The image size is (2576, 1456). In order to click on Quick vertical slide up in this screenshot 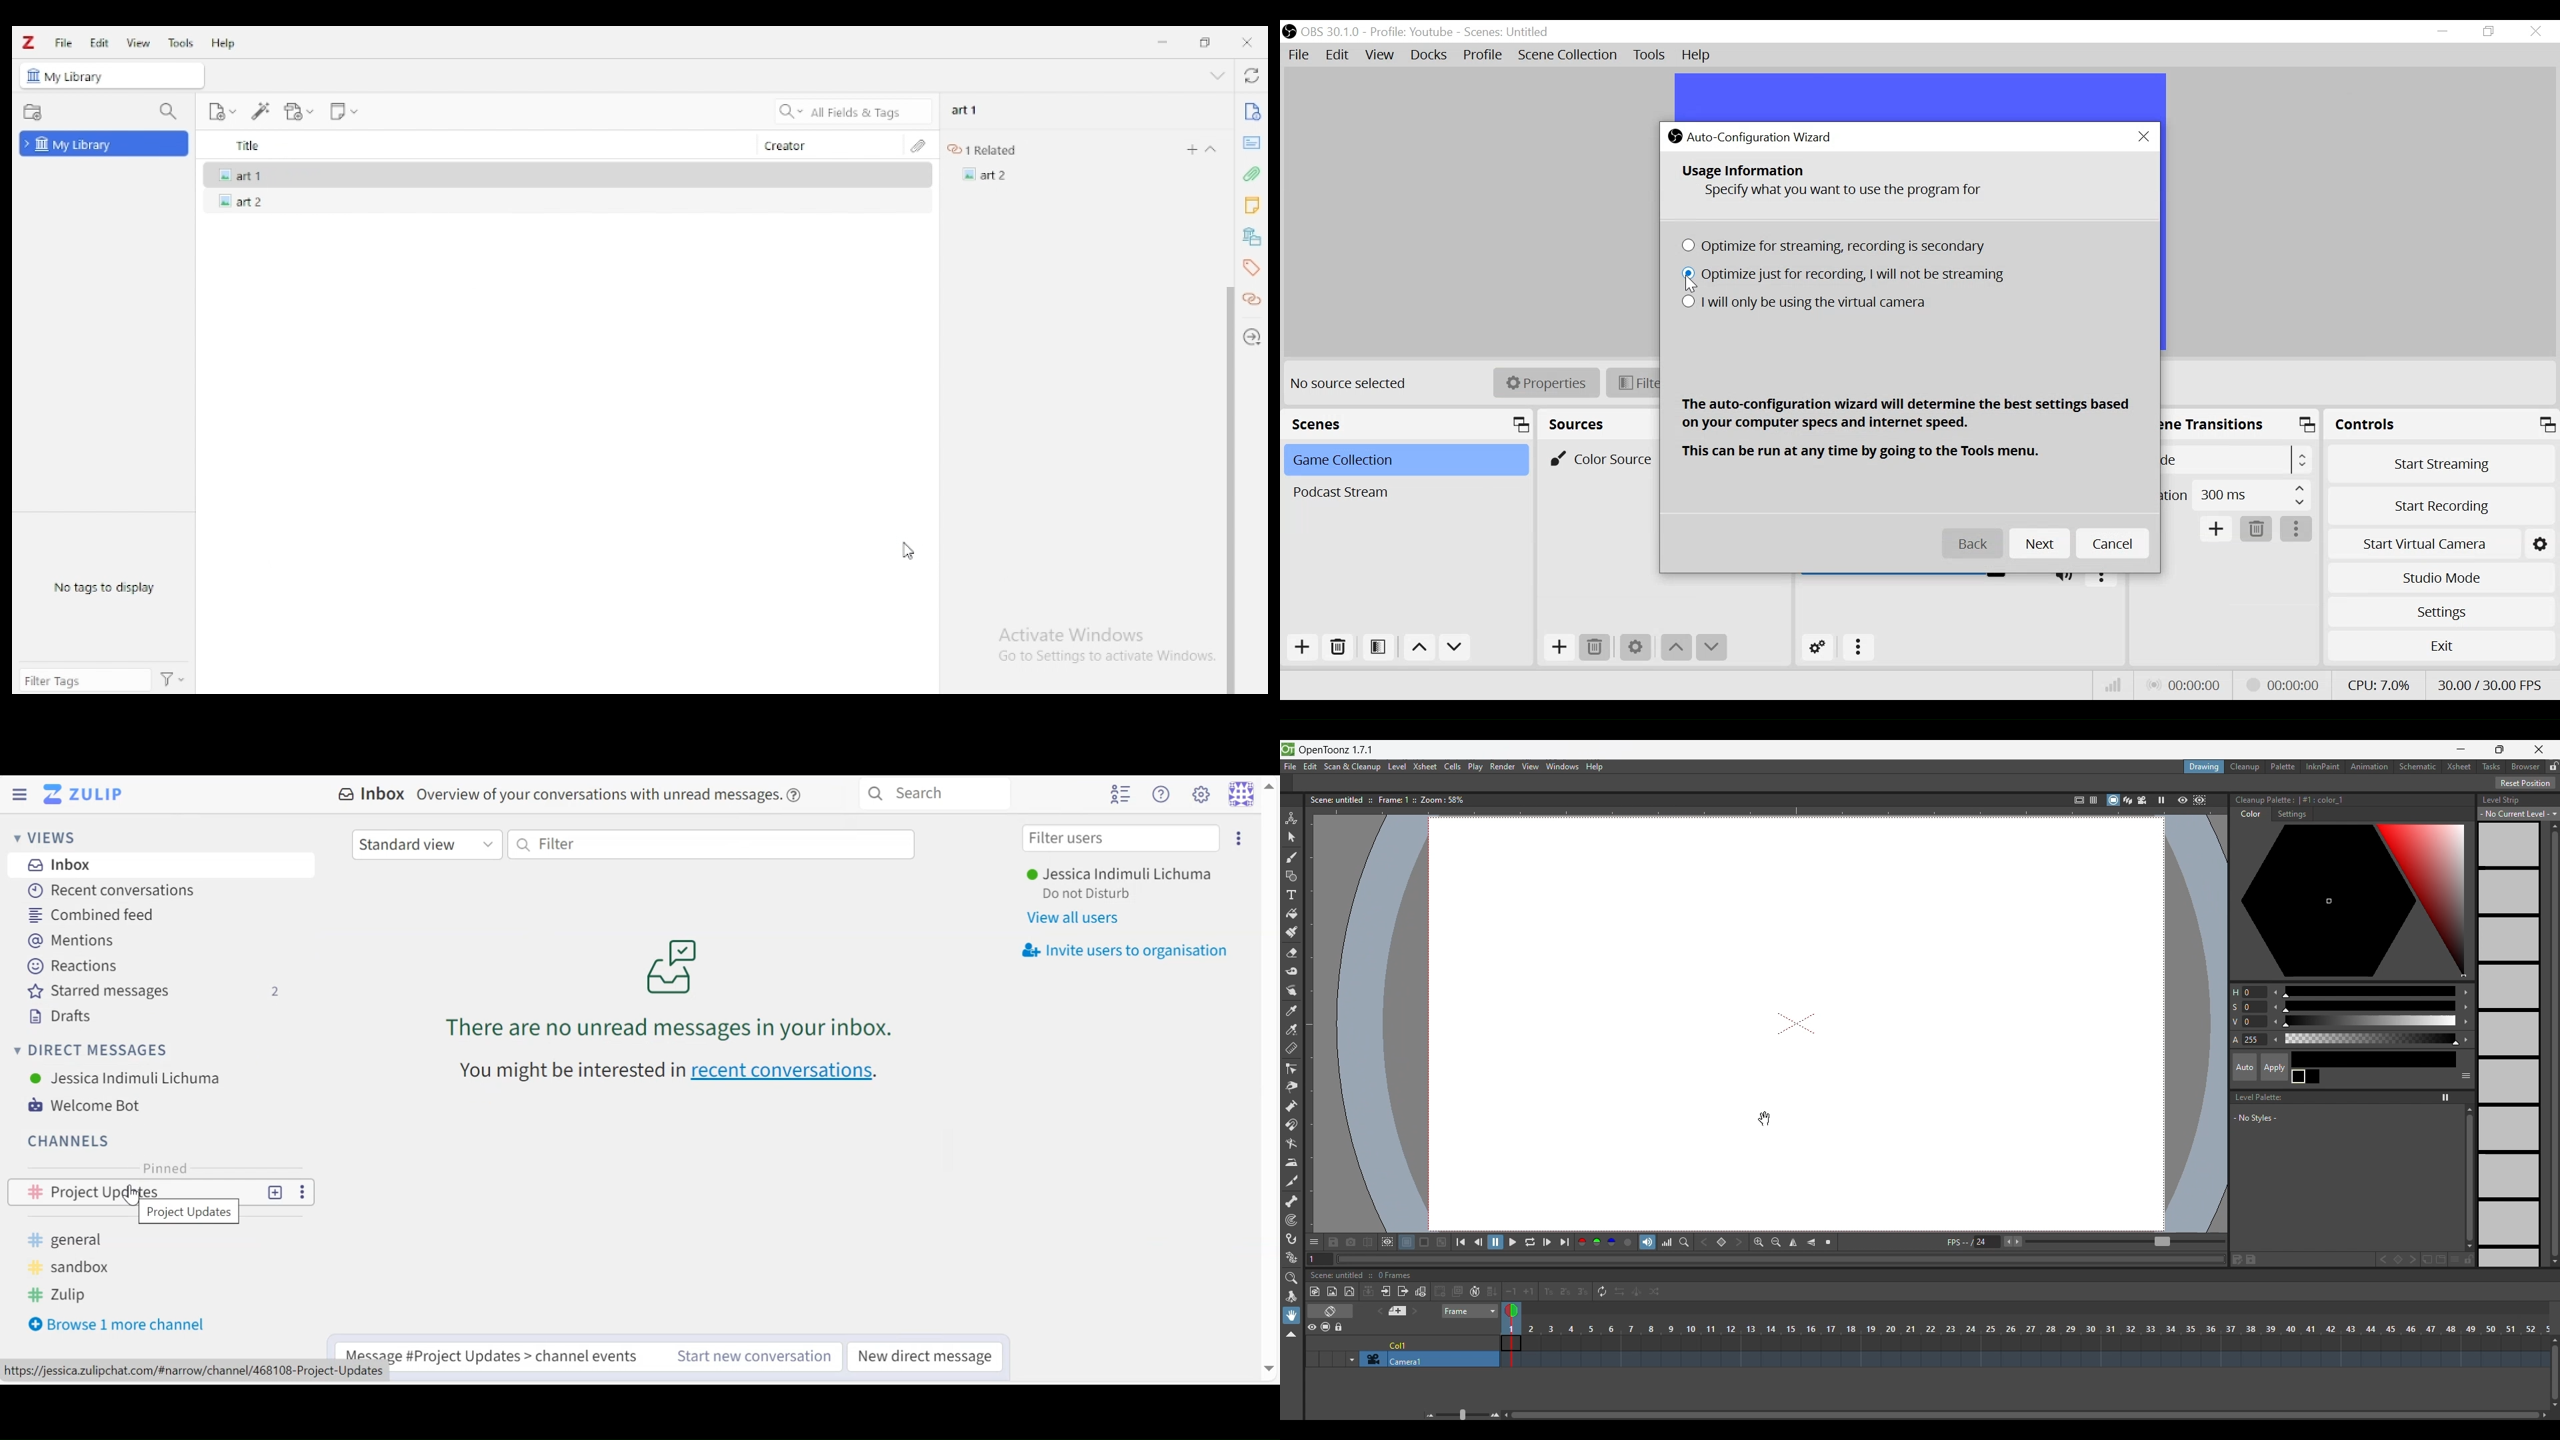, I will do `click(2555, 825)`.